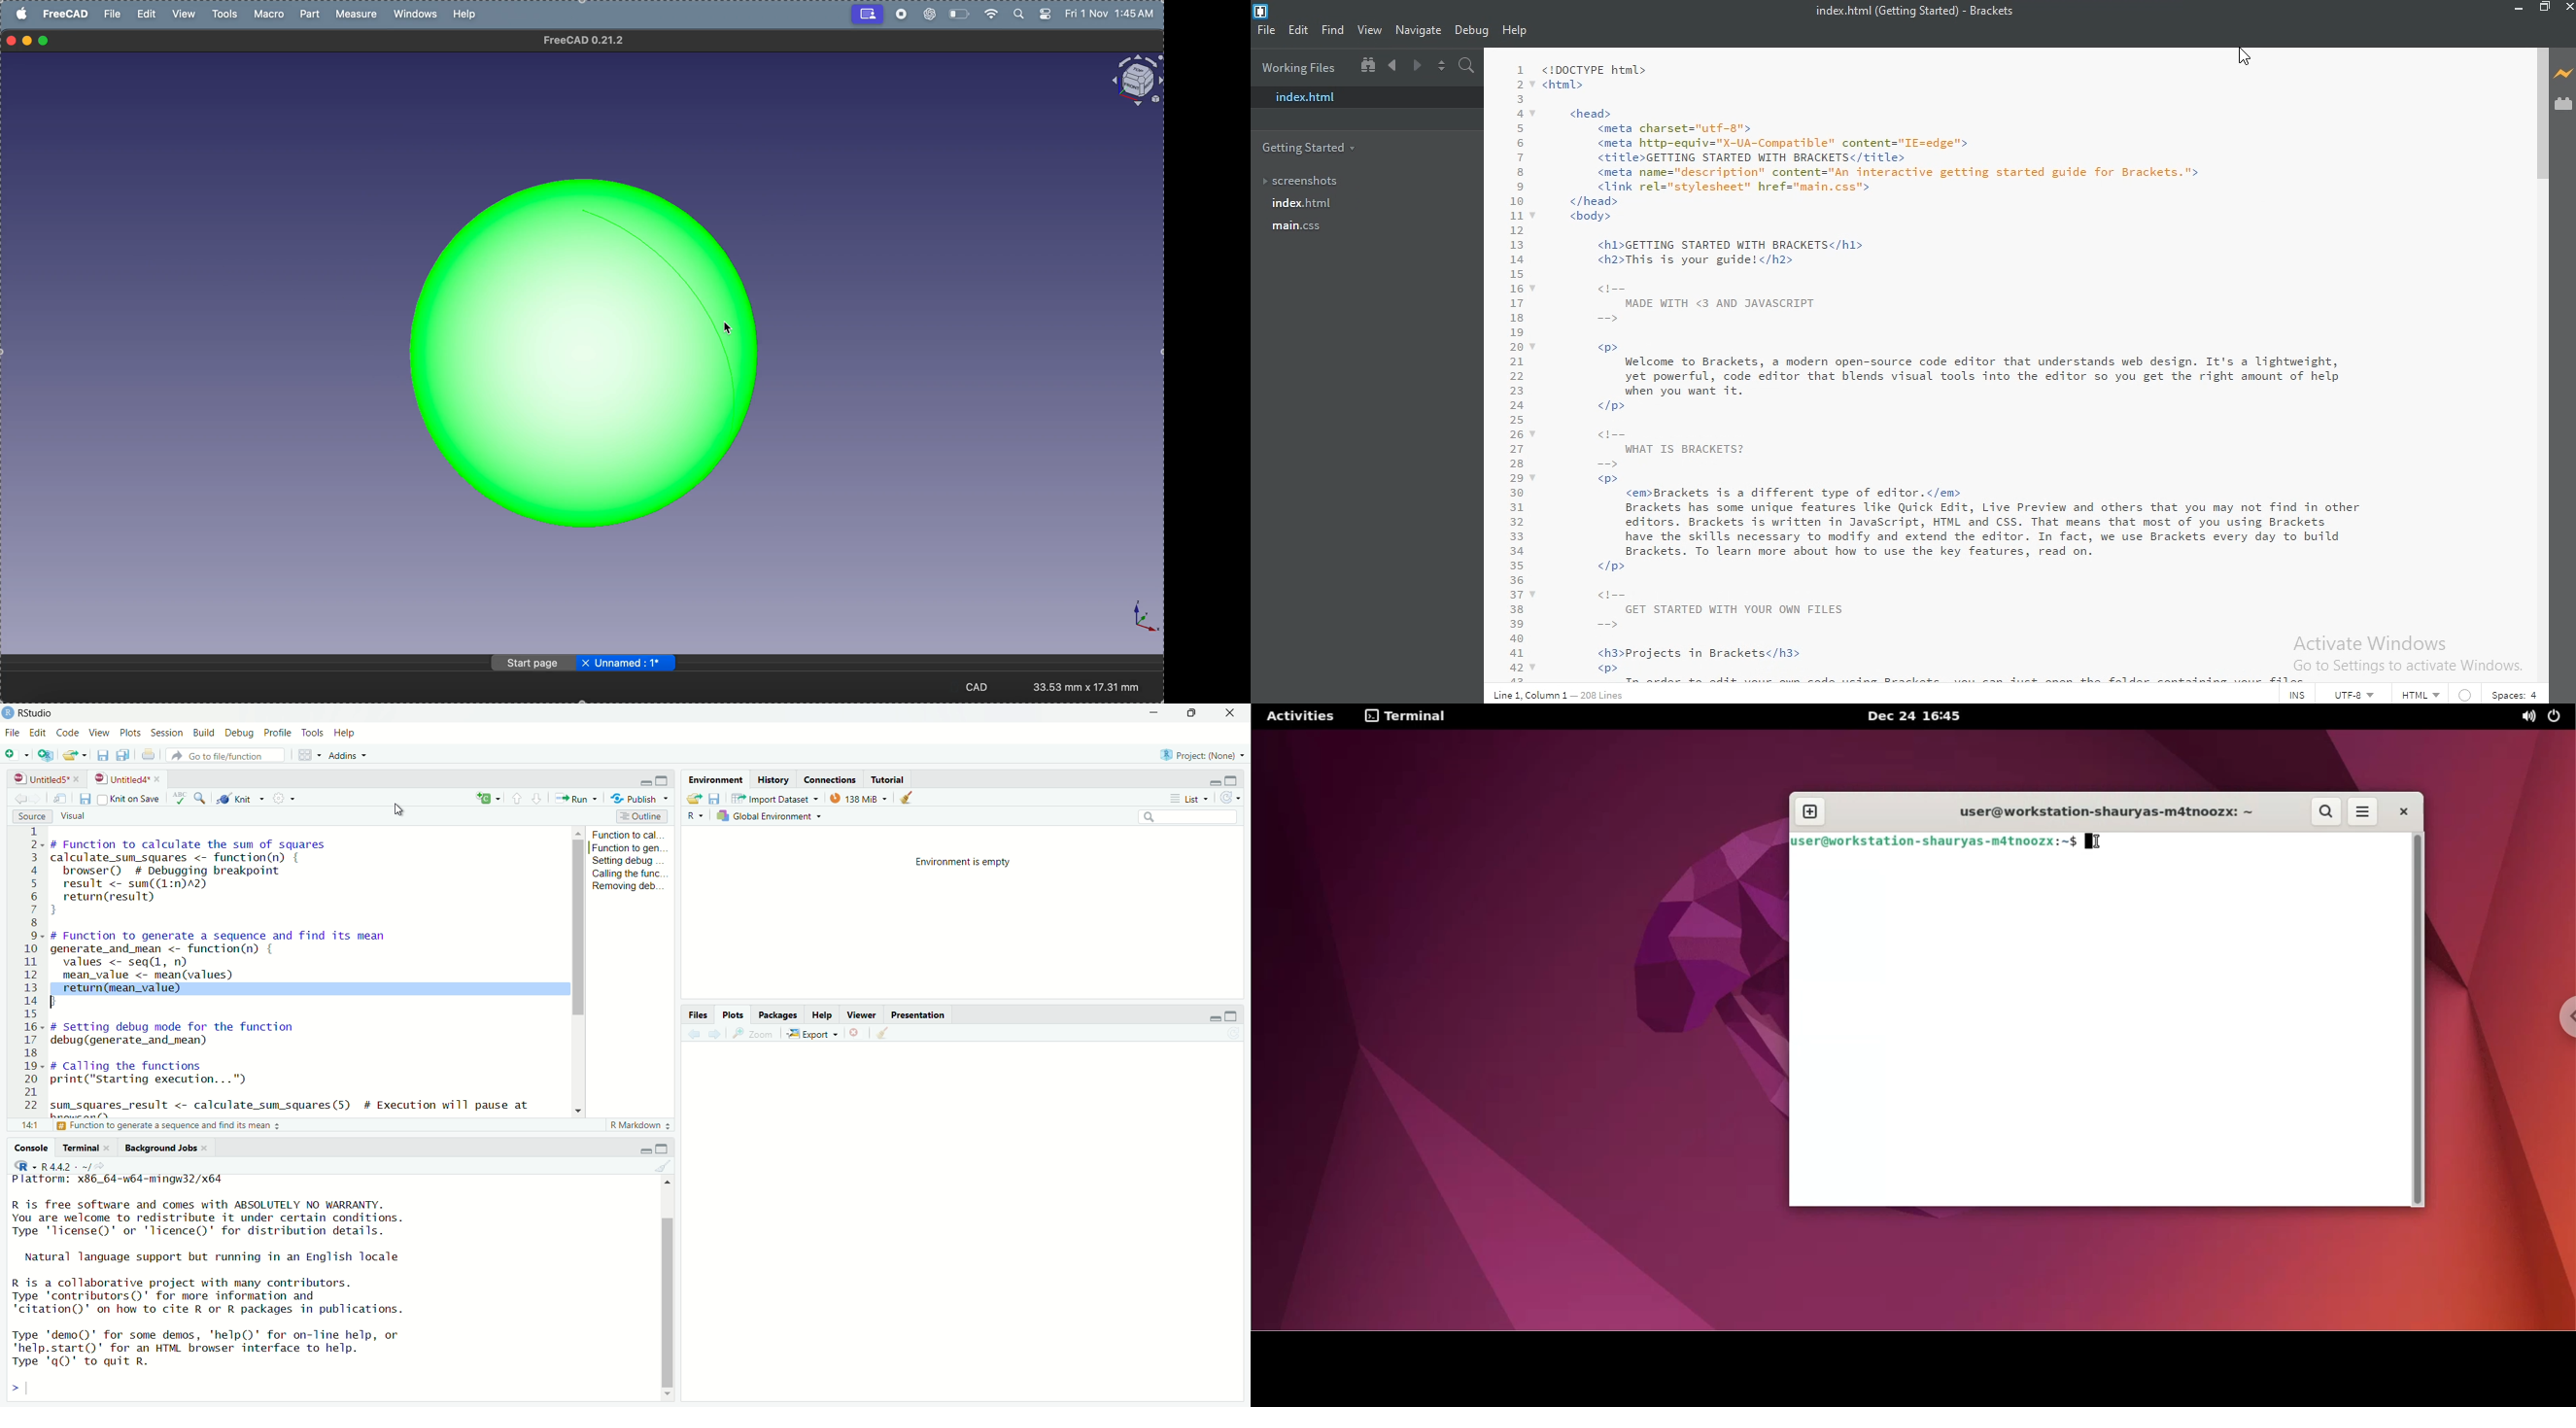 Image resolution: width=2576 pixels, height=1428 pixels. What do you see at coordinates (1188, 817) in the screenshot?
I see `search field` at bounding box center [1188, 817].